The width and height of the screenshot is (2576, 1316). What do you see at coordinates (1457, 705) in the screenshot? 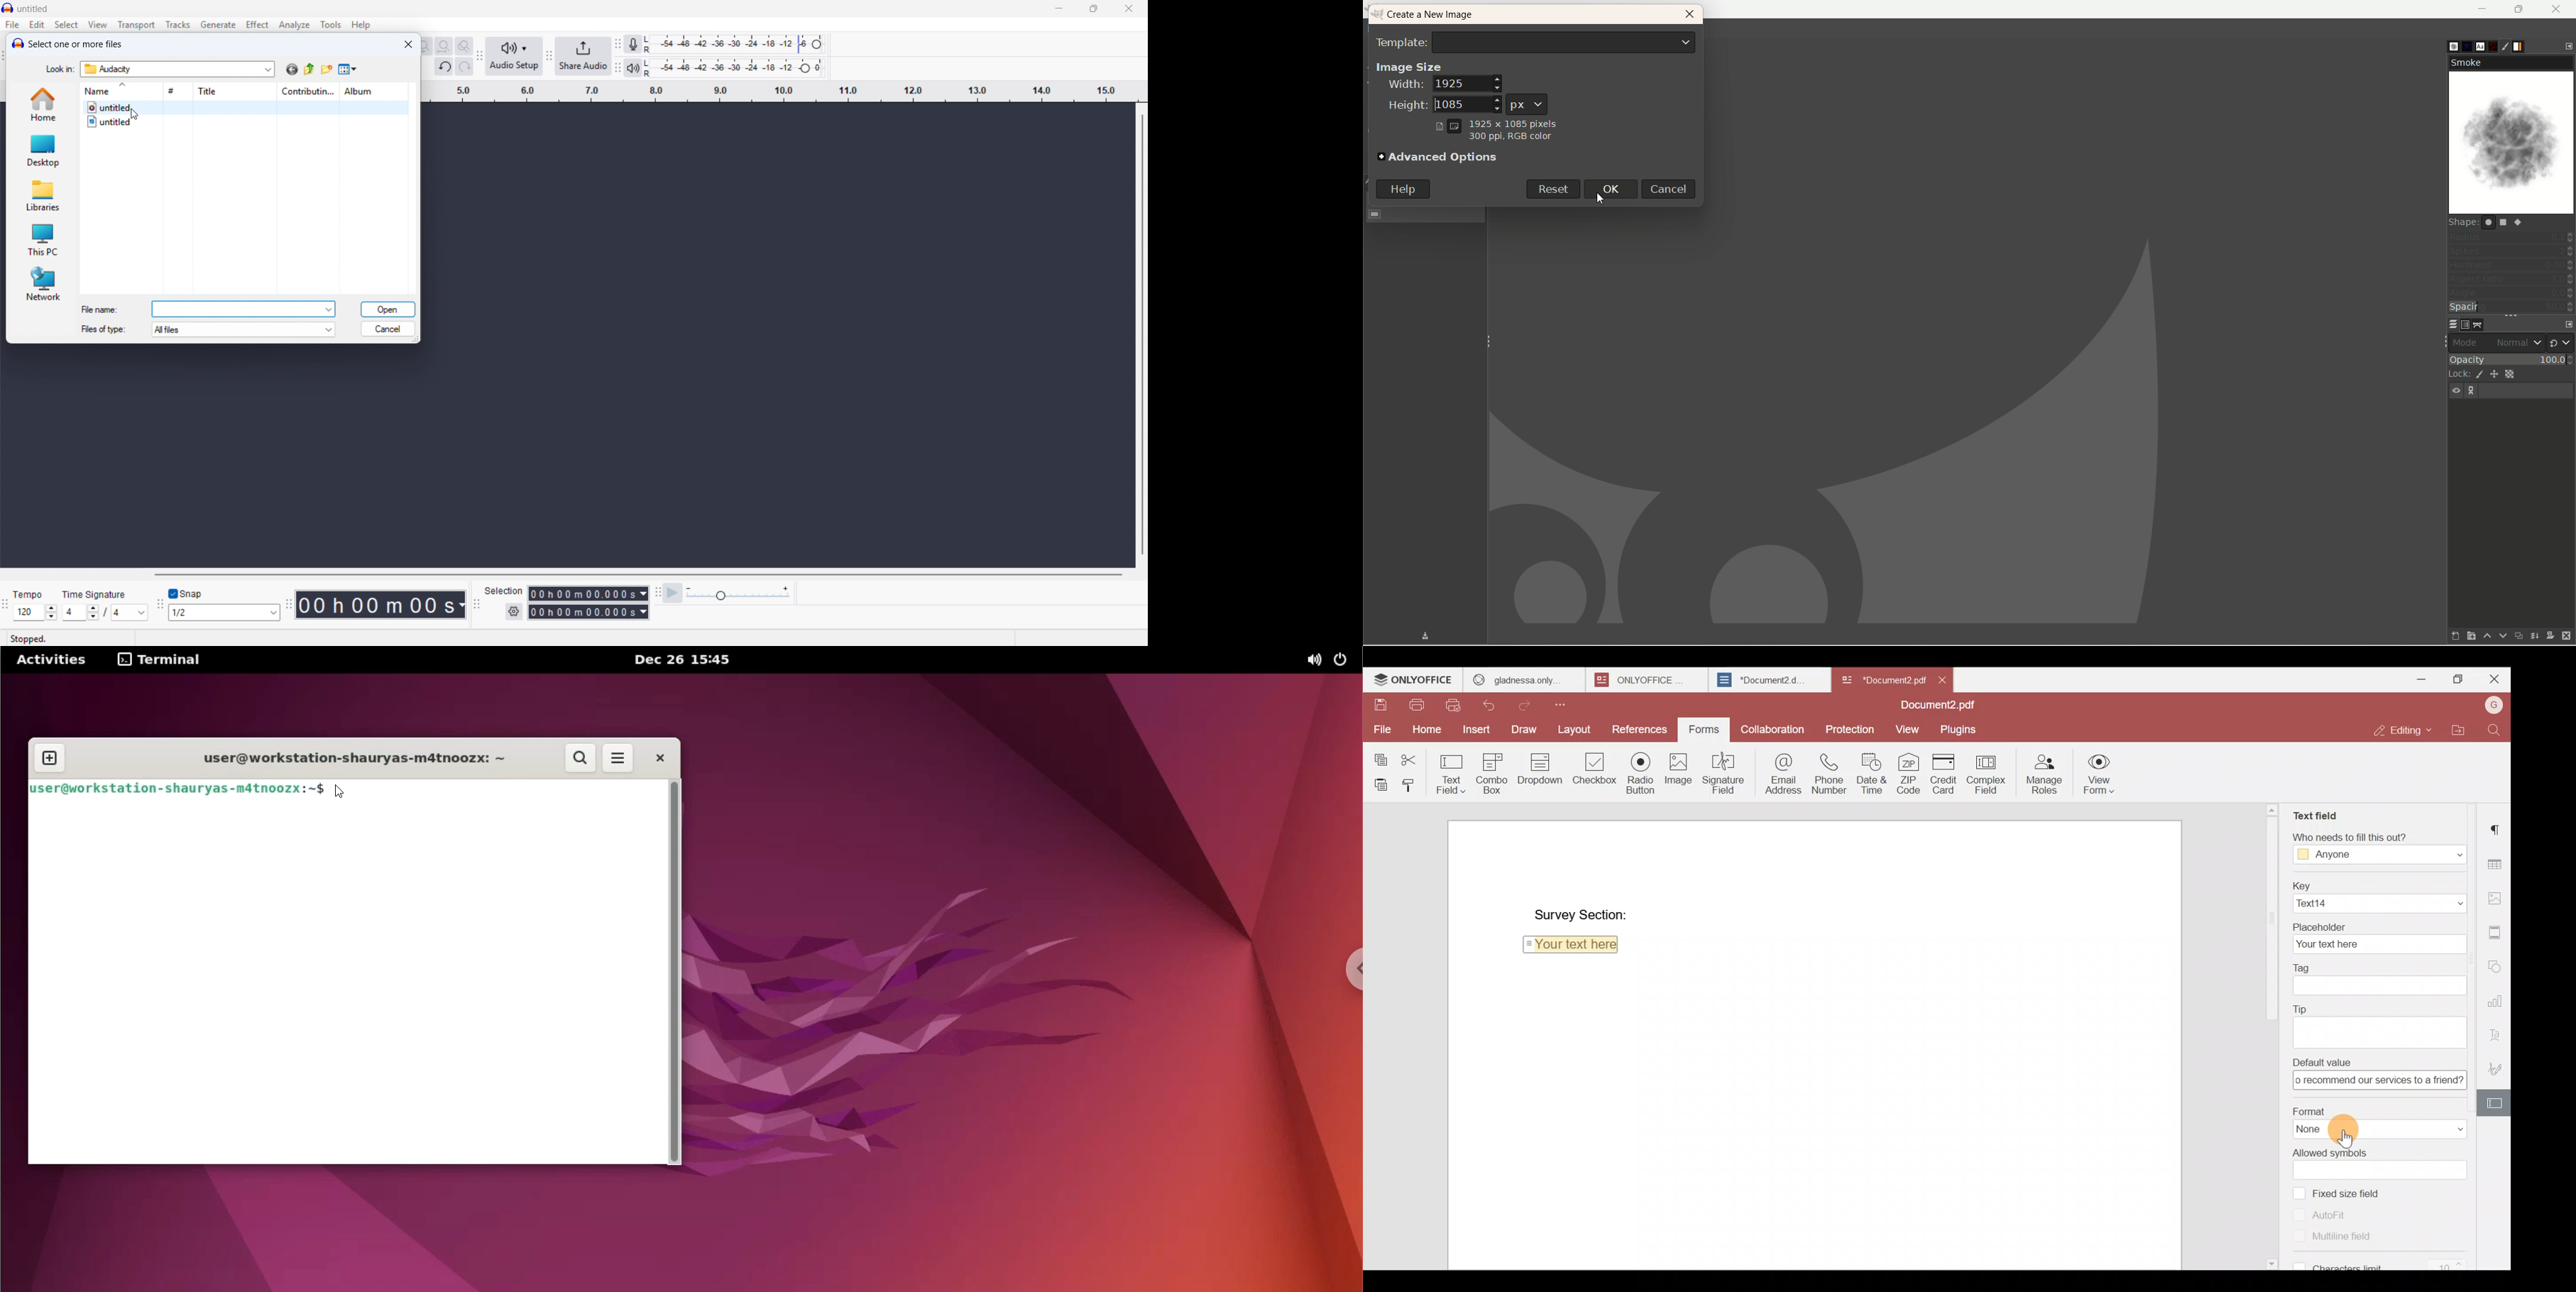
I see `Quick print` at bounding box center [1457, 705].